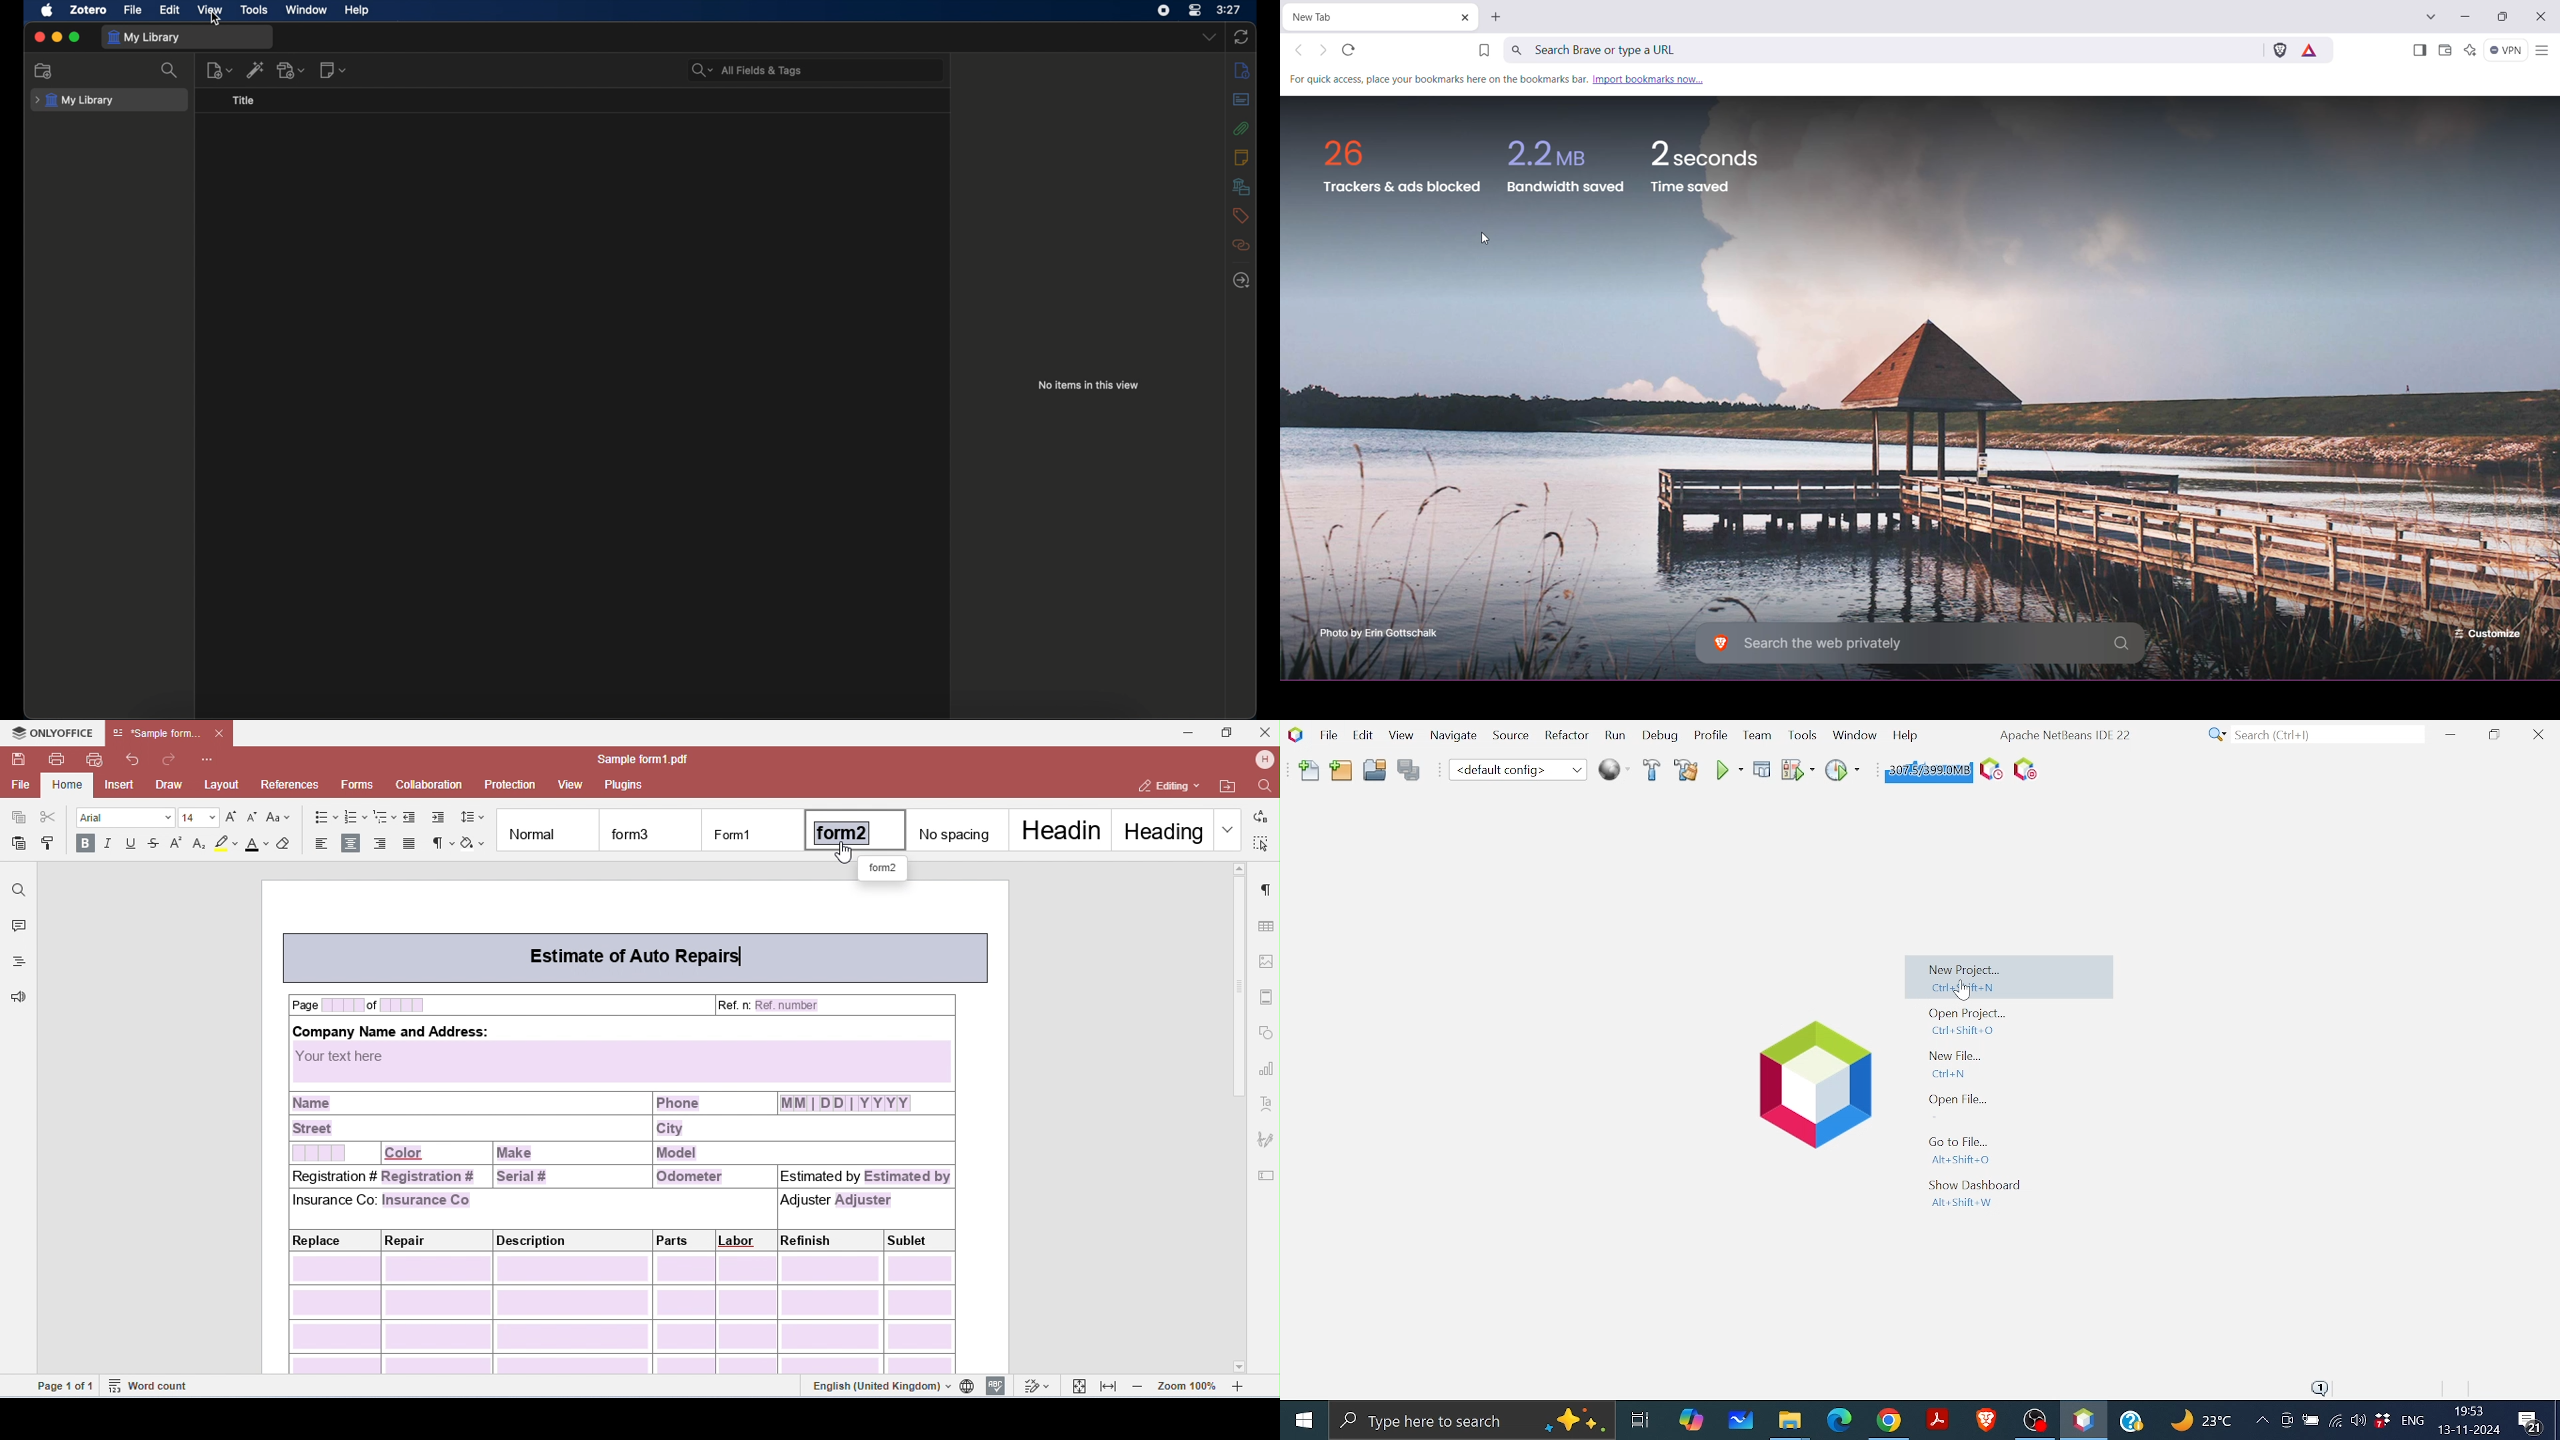  What do you see at coordinates (57, 37) in the screenshot?
I see `minimize` at bounding box center [57, 37].